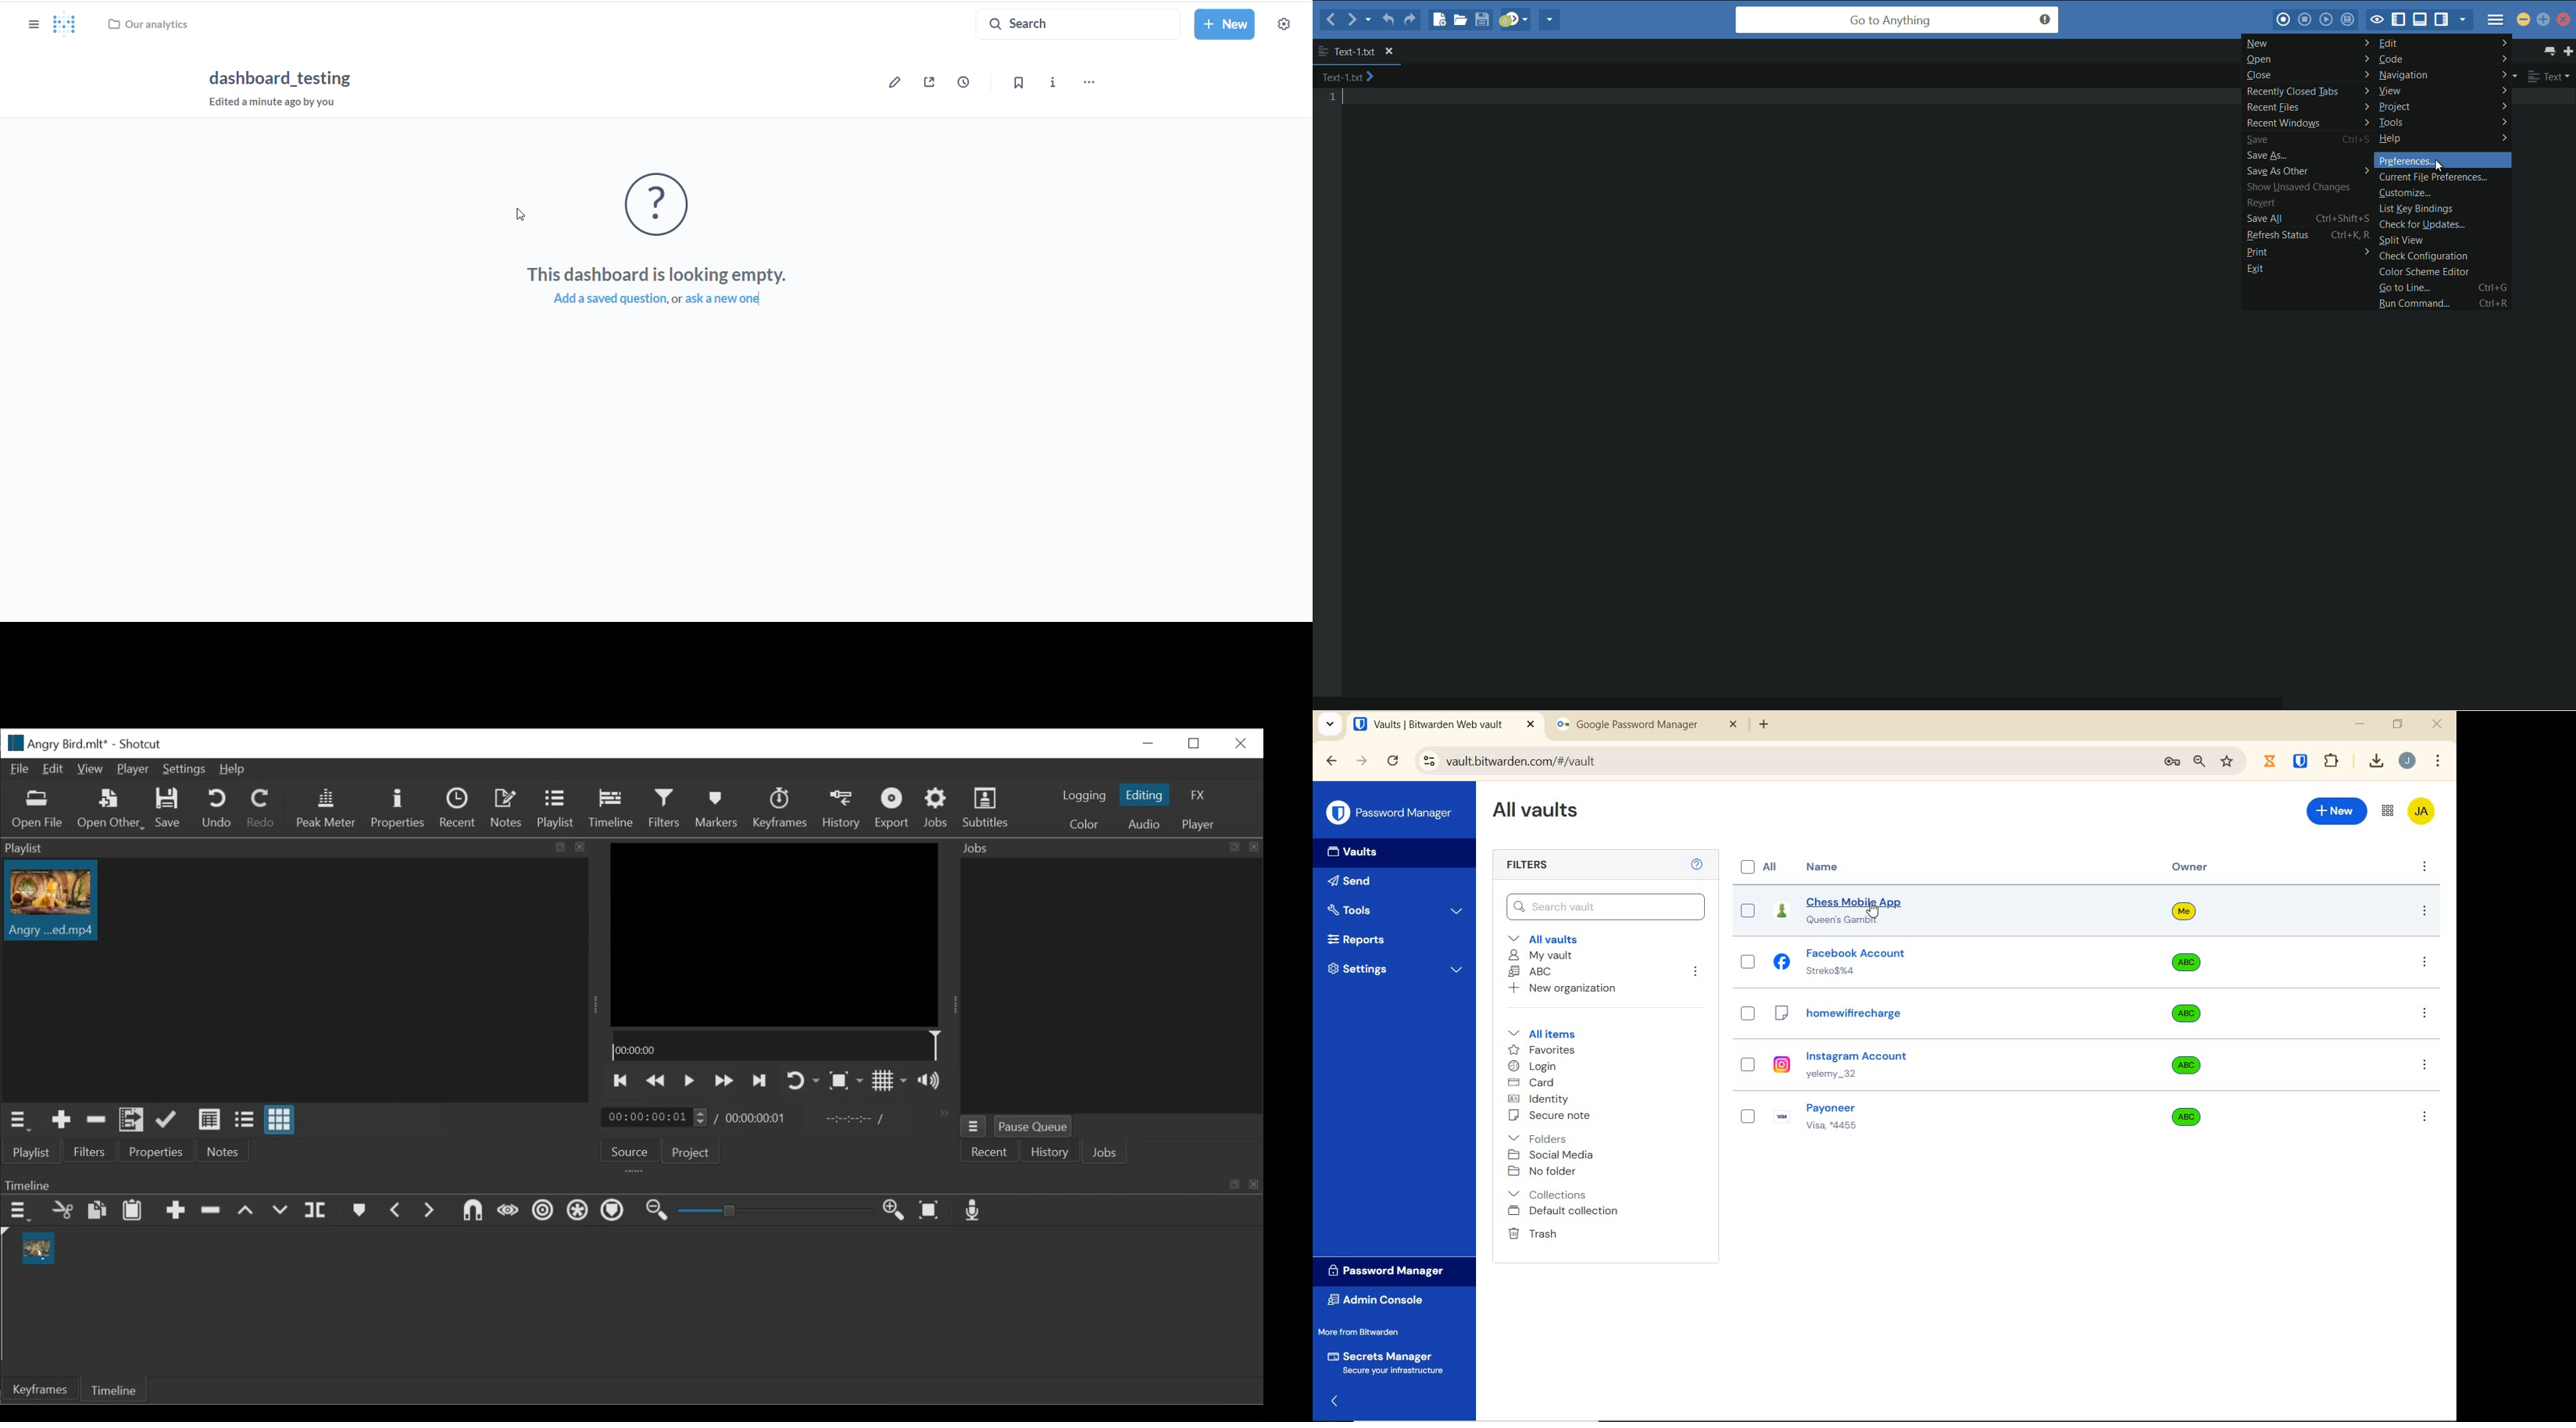 The width and height of the screenshot is (2576, 1428). Describe the element at coordinates (1105, 1151) in the screenshot. I see `Jobs` at that location.